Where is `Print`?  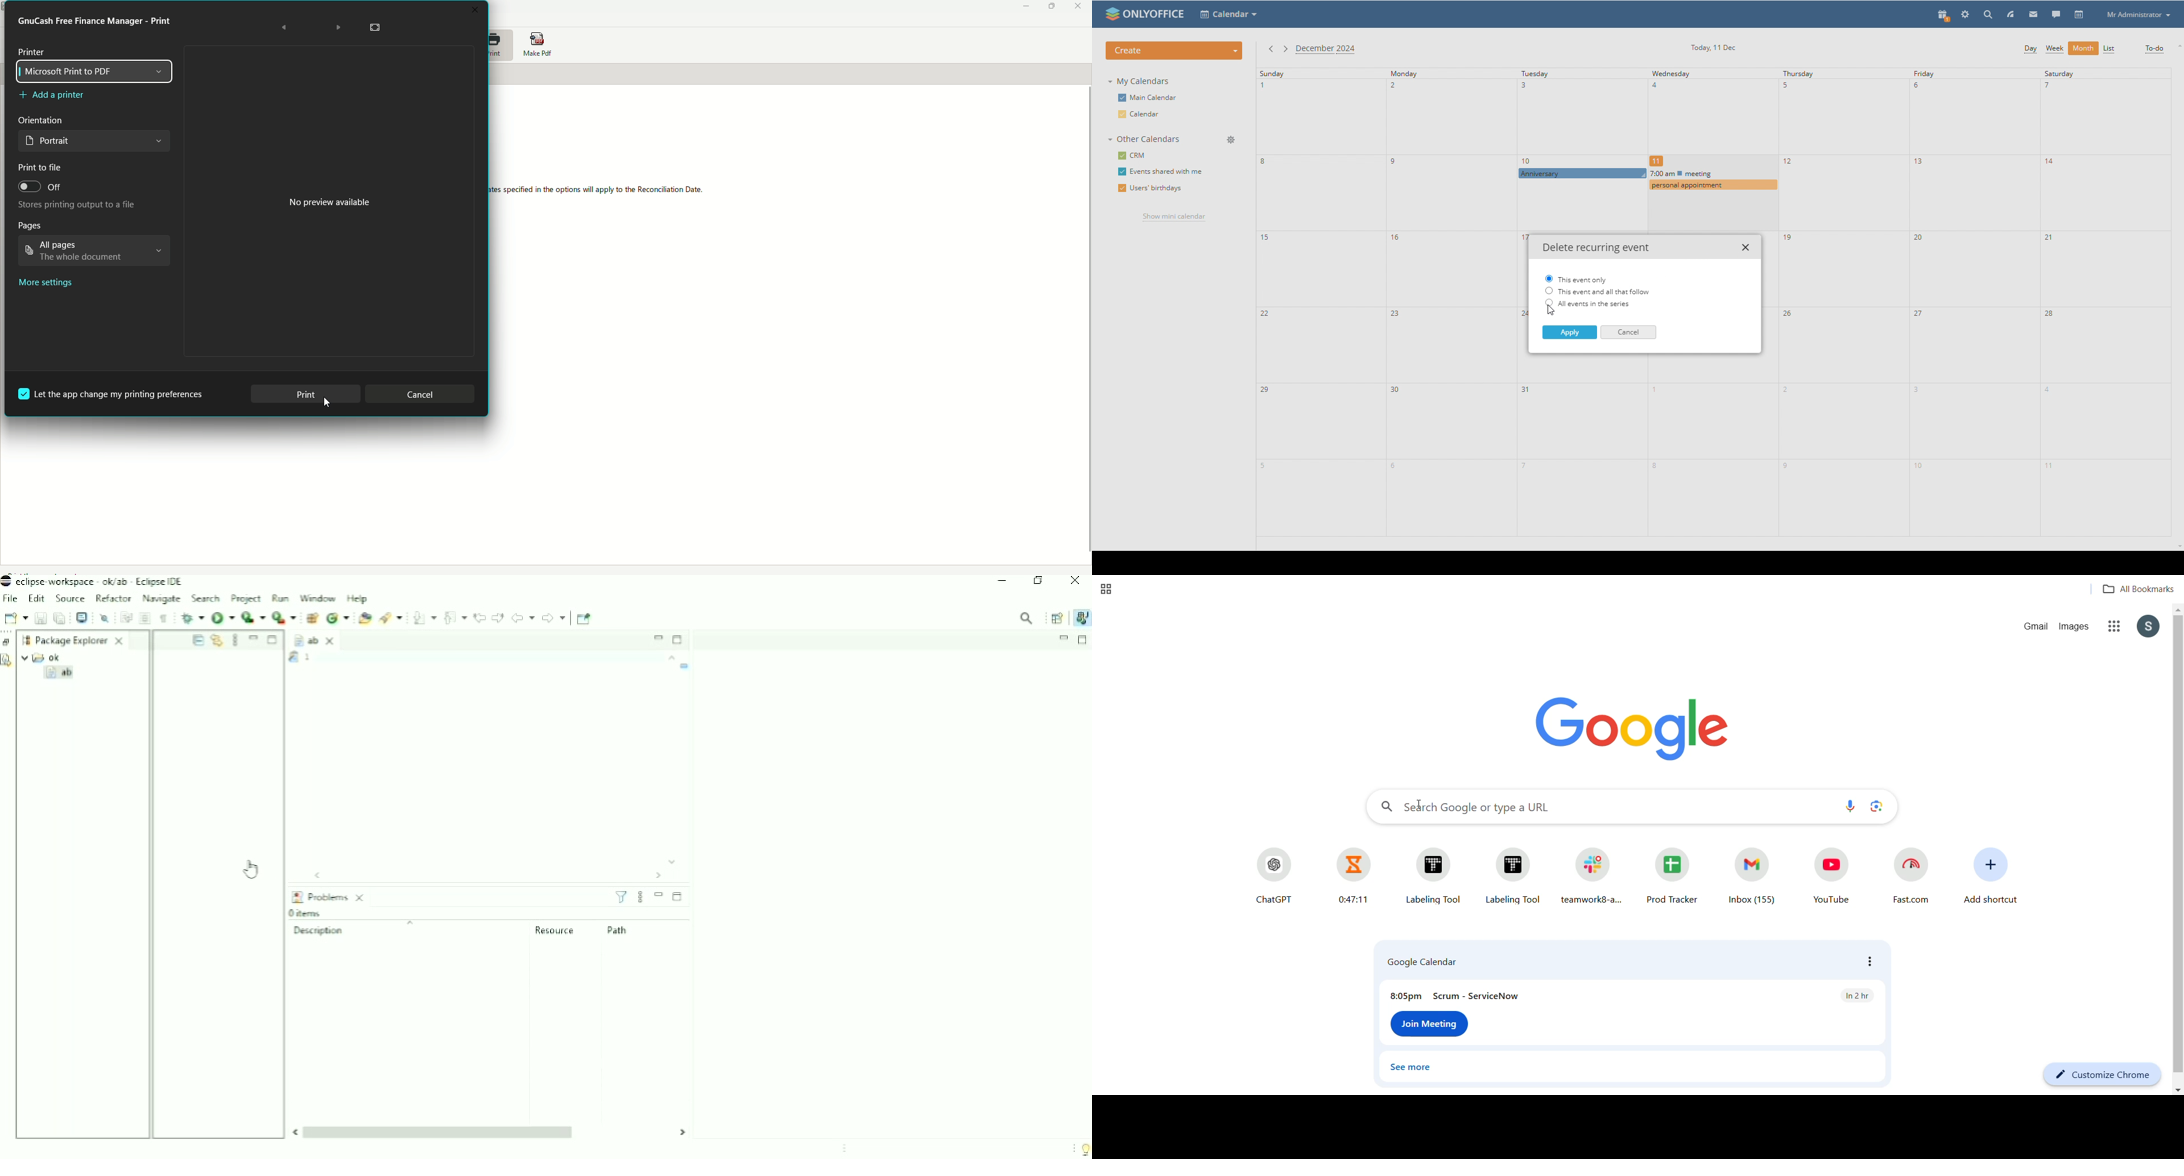
Print is located at coordinates (503, 45).